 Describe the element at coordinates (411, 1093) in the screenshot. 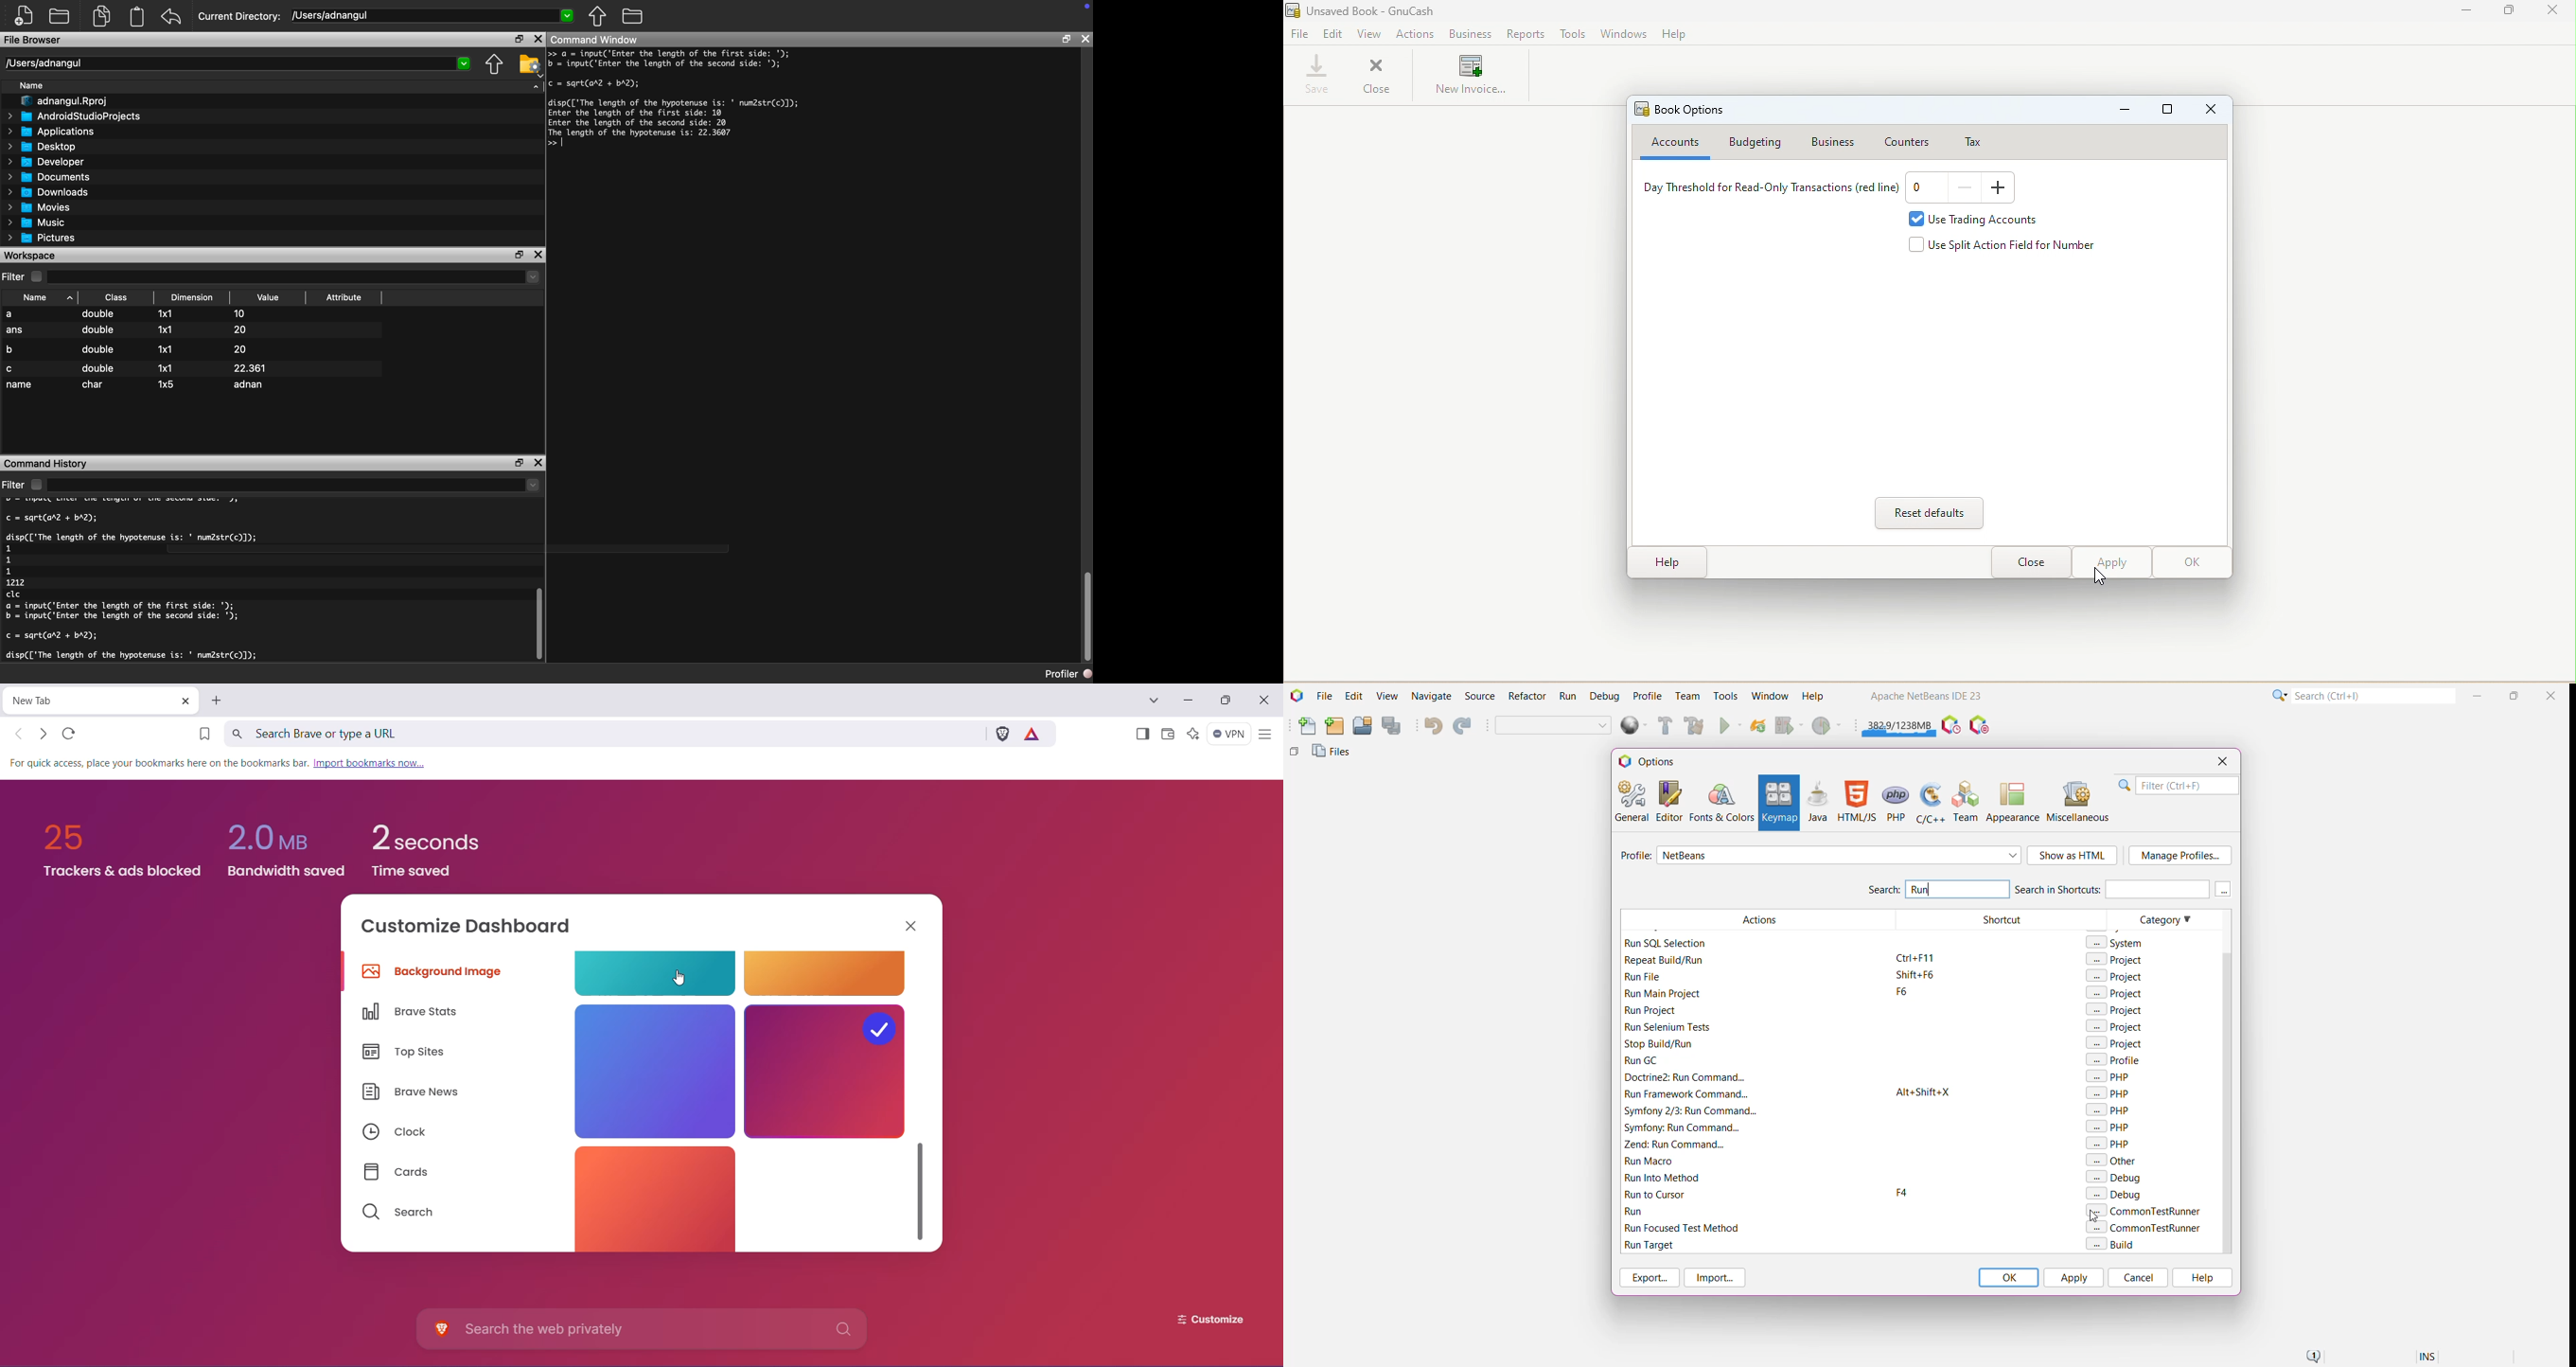

I see `Brave News` at that location.